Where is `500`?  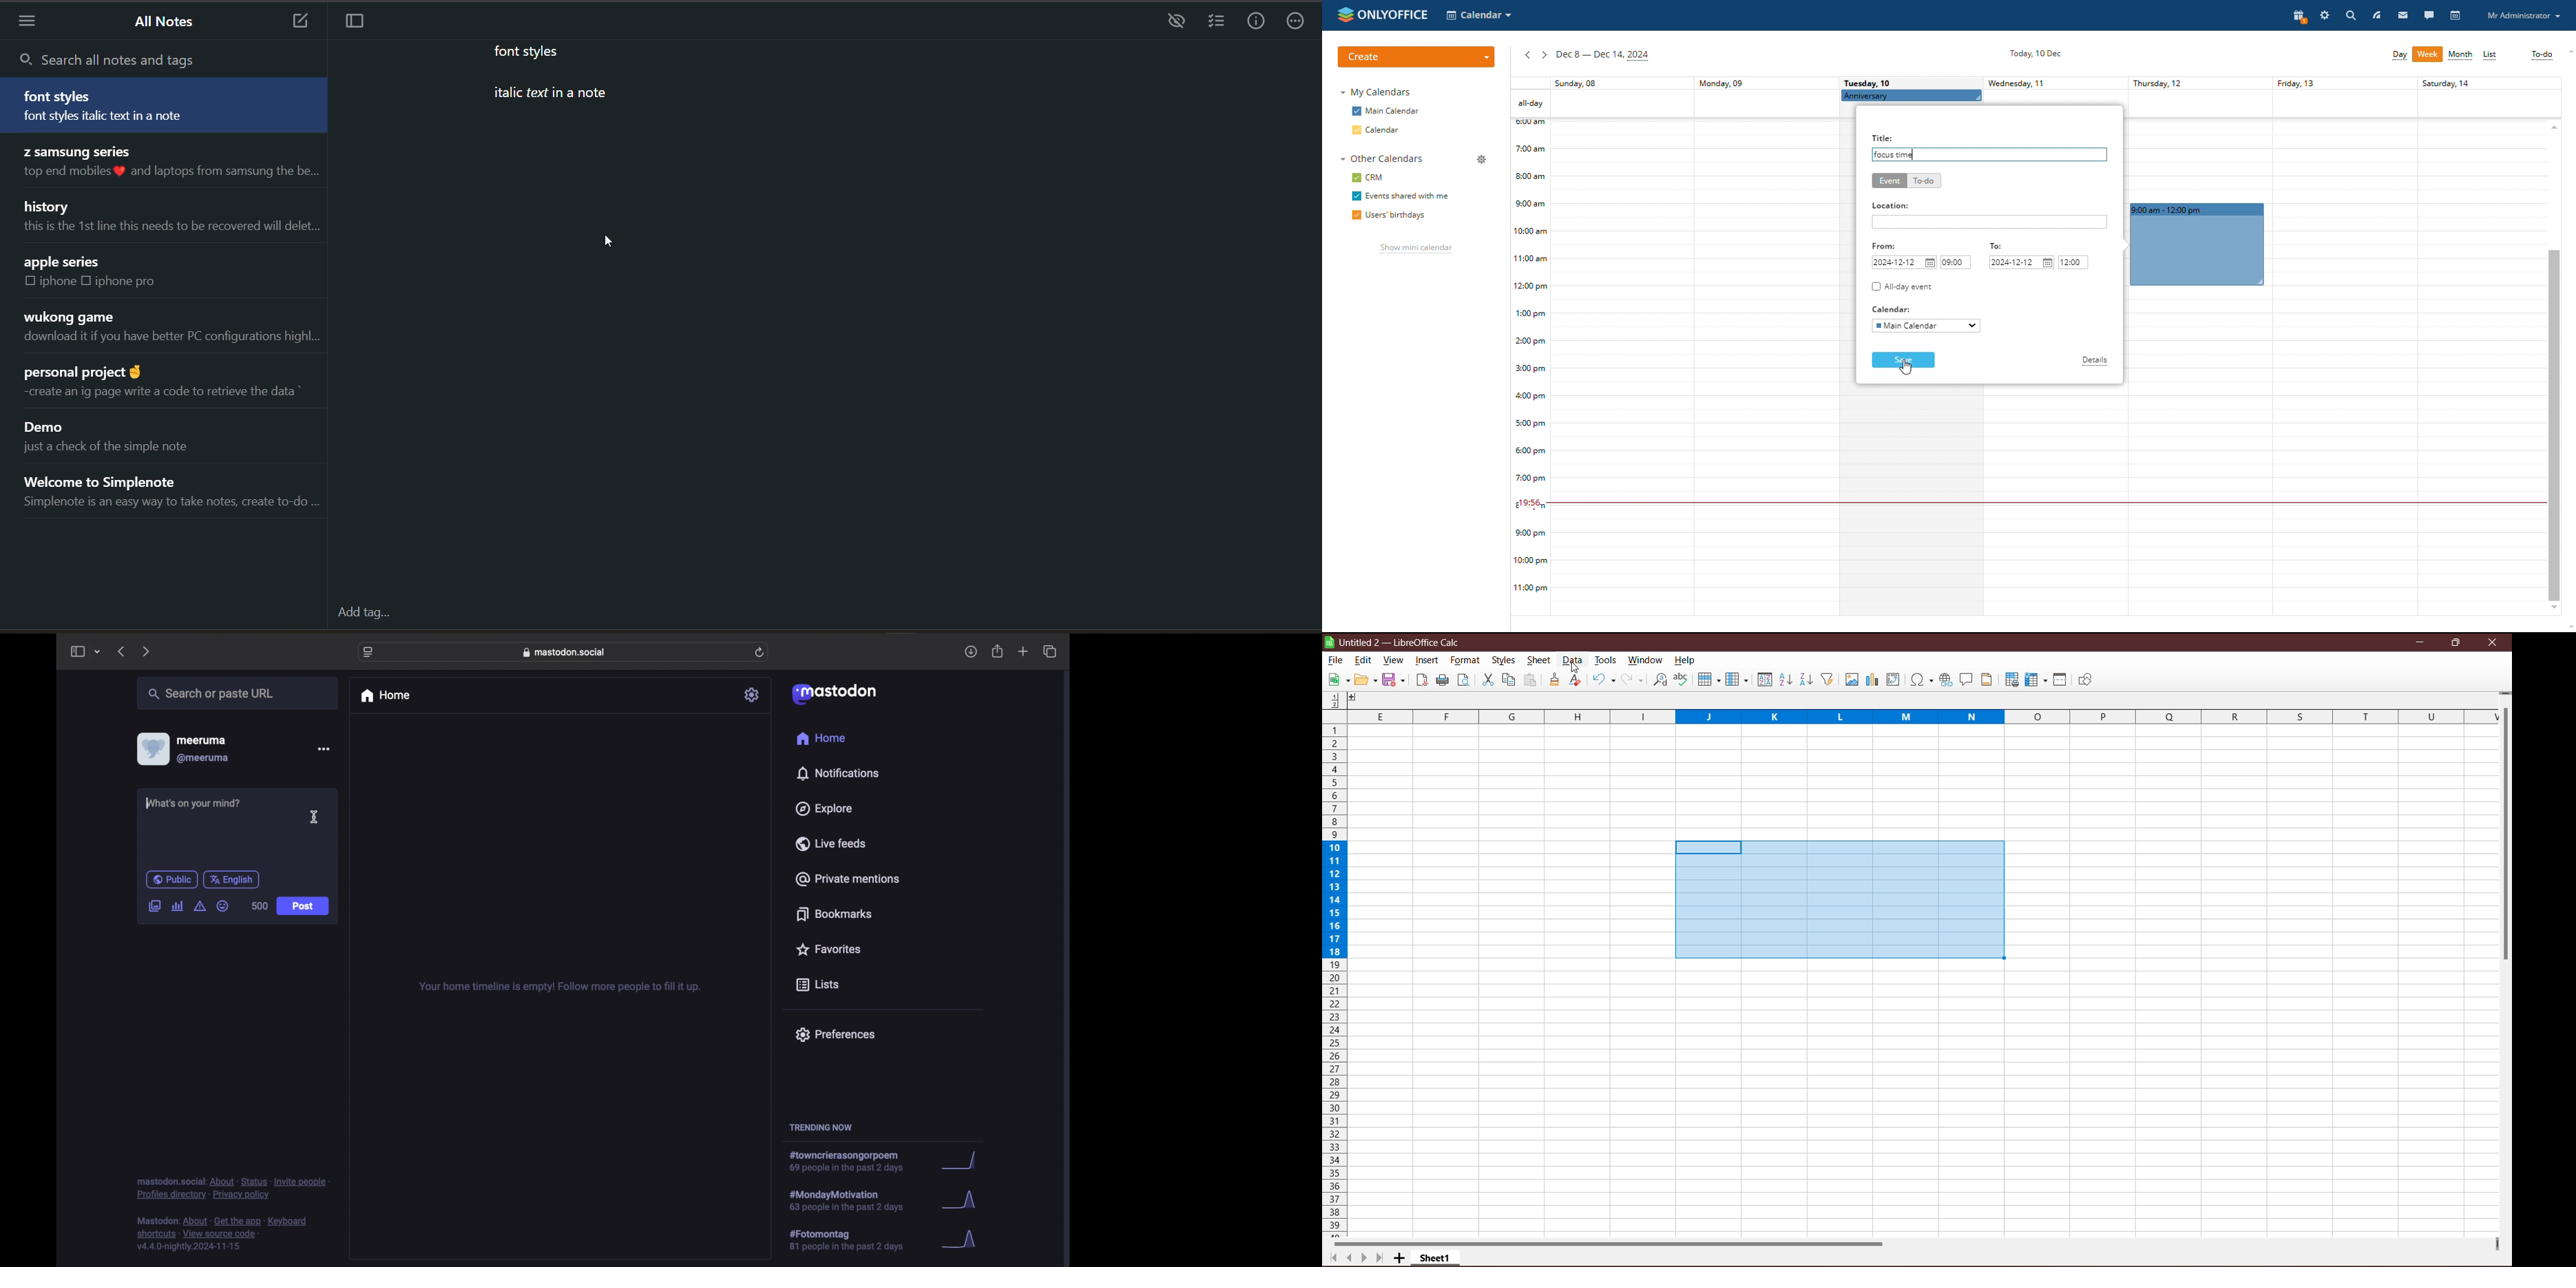 500 is located at coordinates (259, 906).